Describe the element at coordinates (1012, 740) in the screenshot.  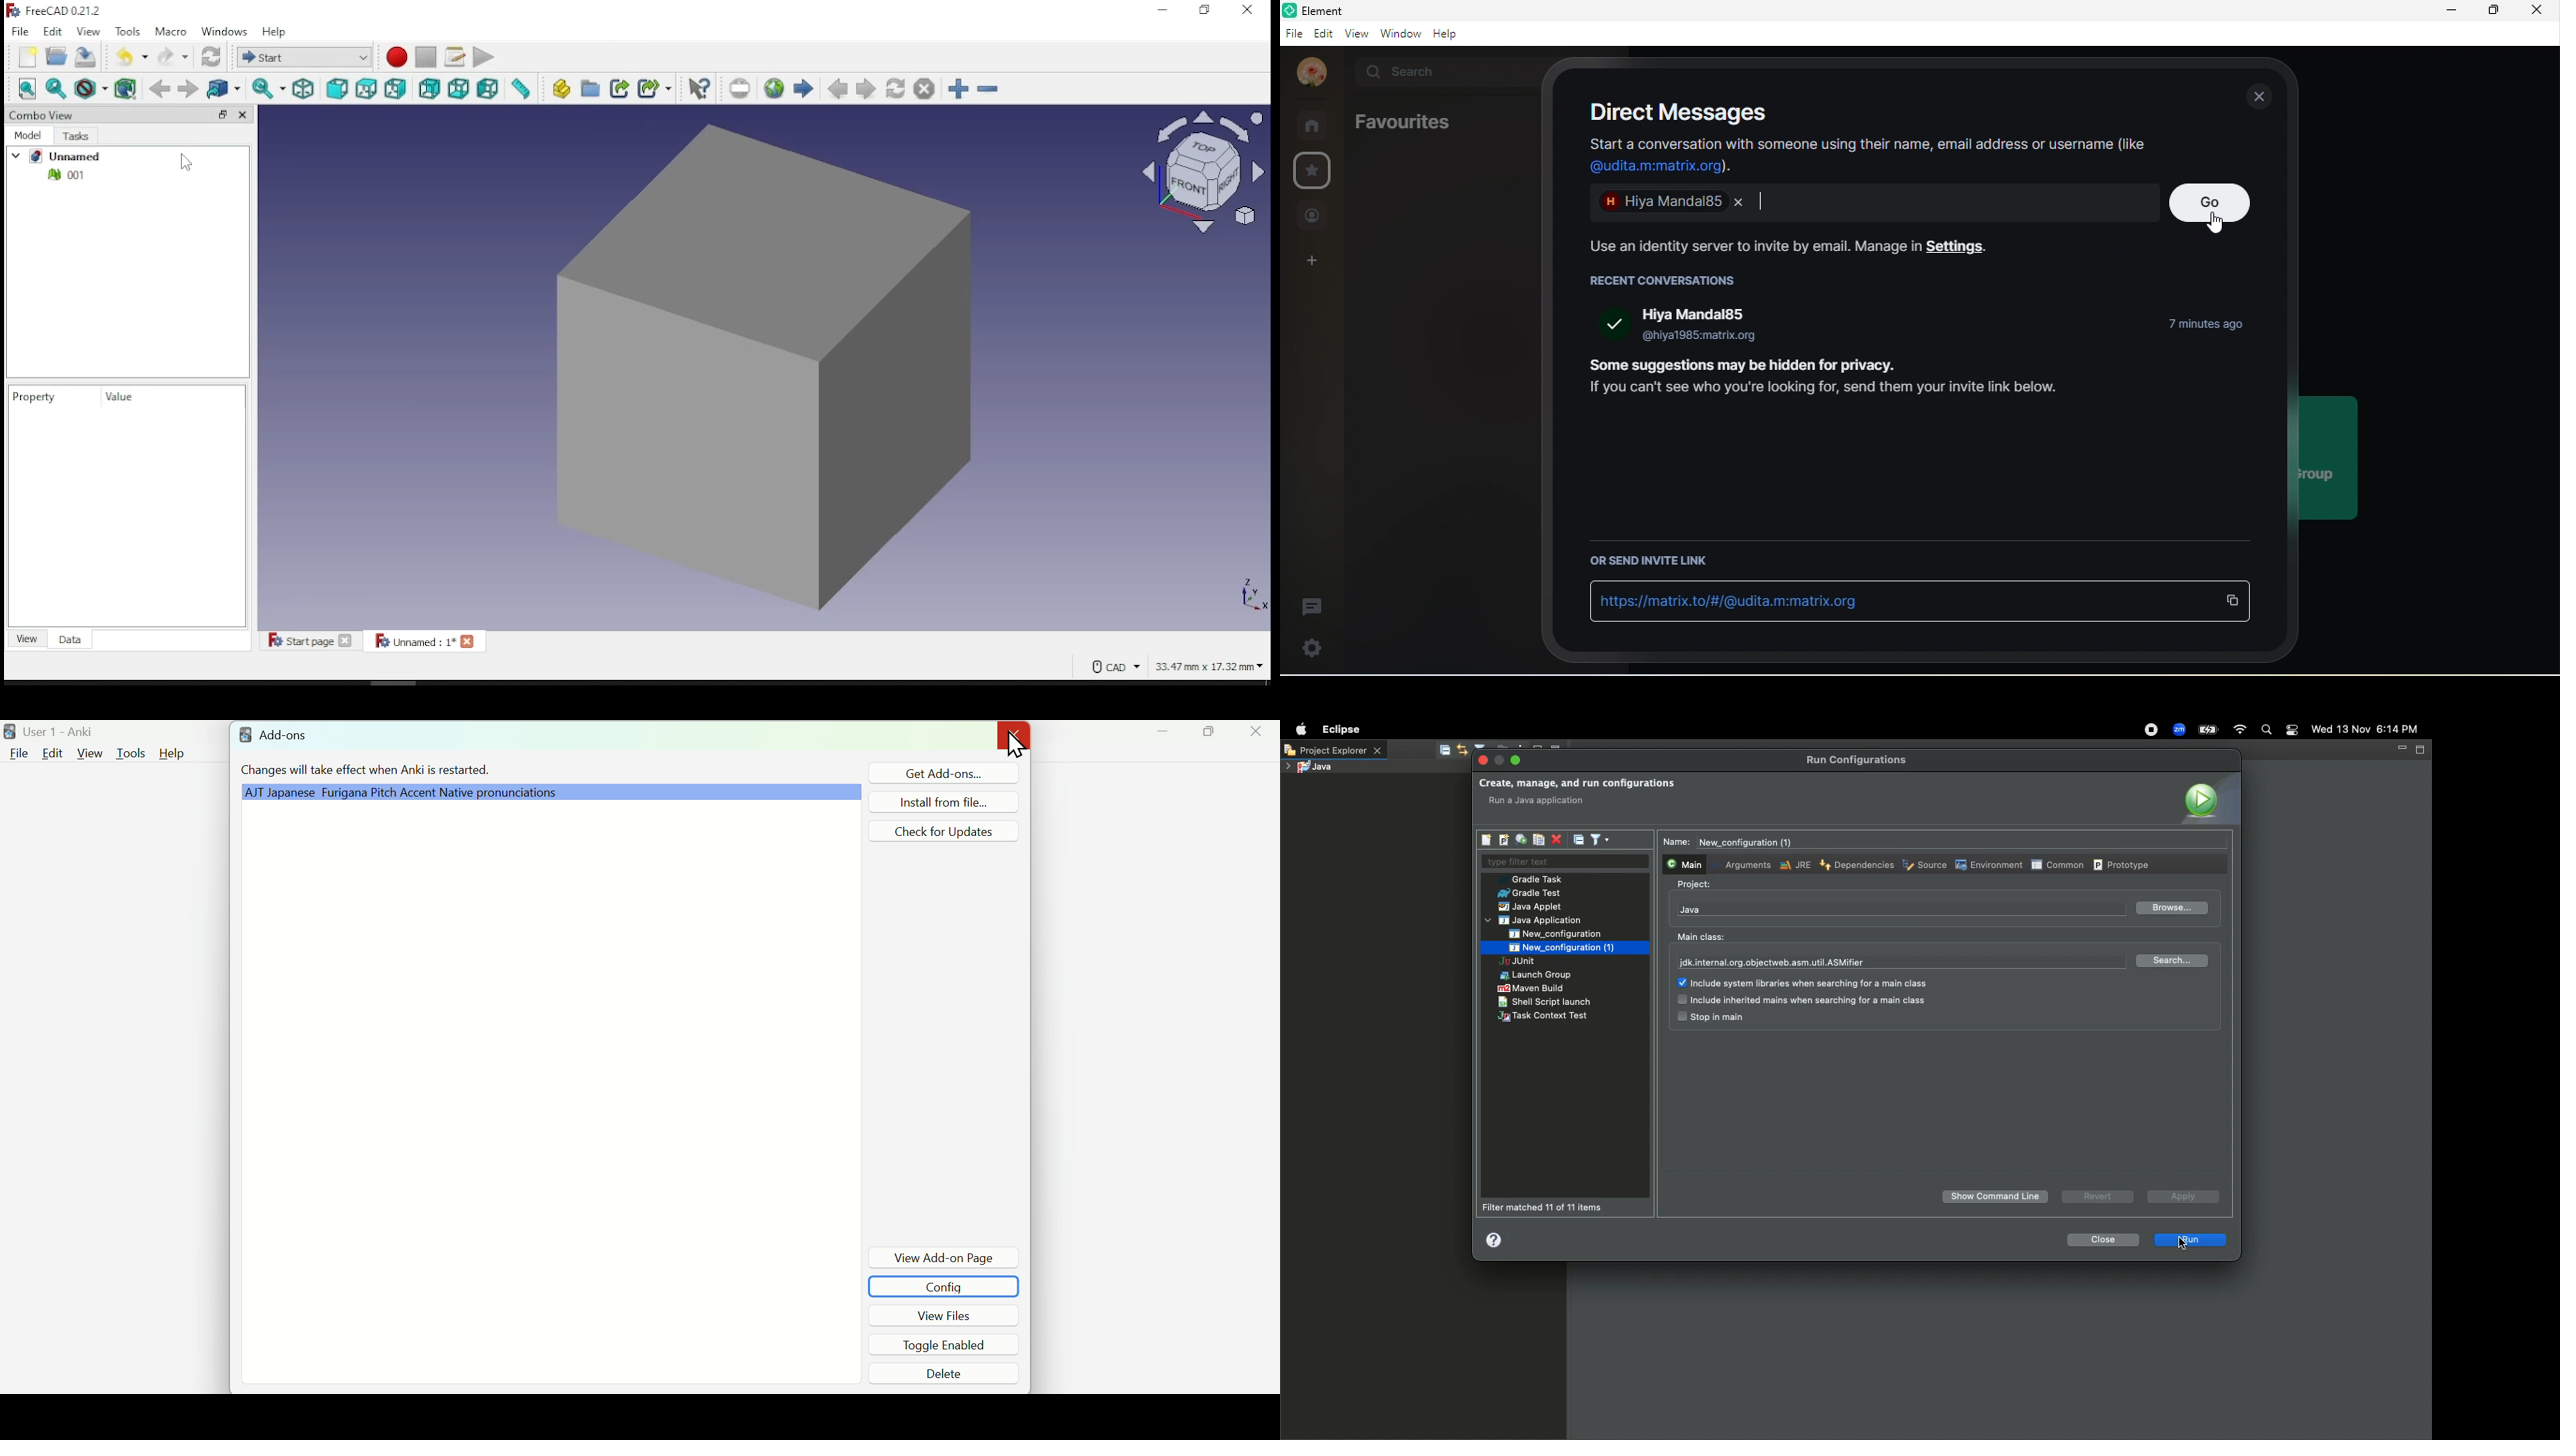
I see `Cursor` at that location.